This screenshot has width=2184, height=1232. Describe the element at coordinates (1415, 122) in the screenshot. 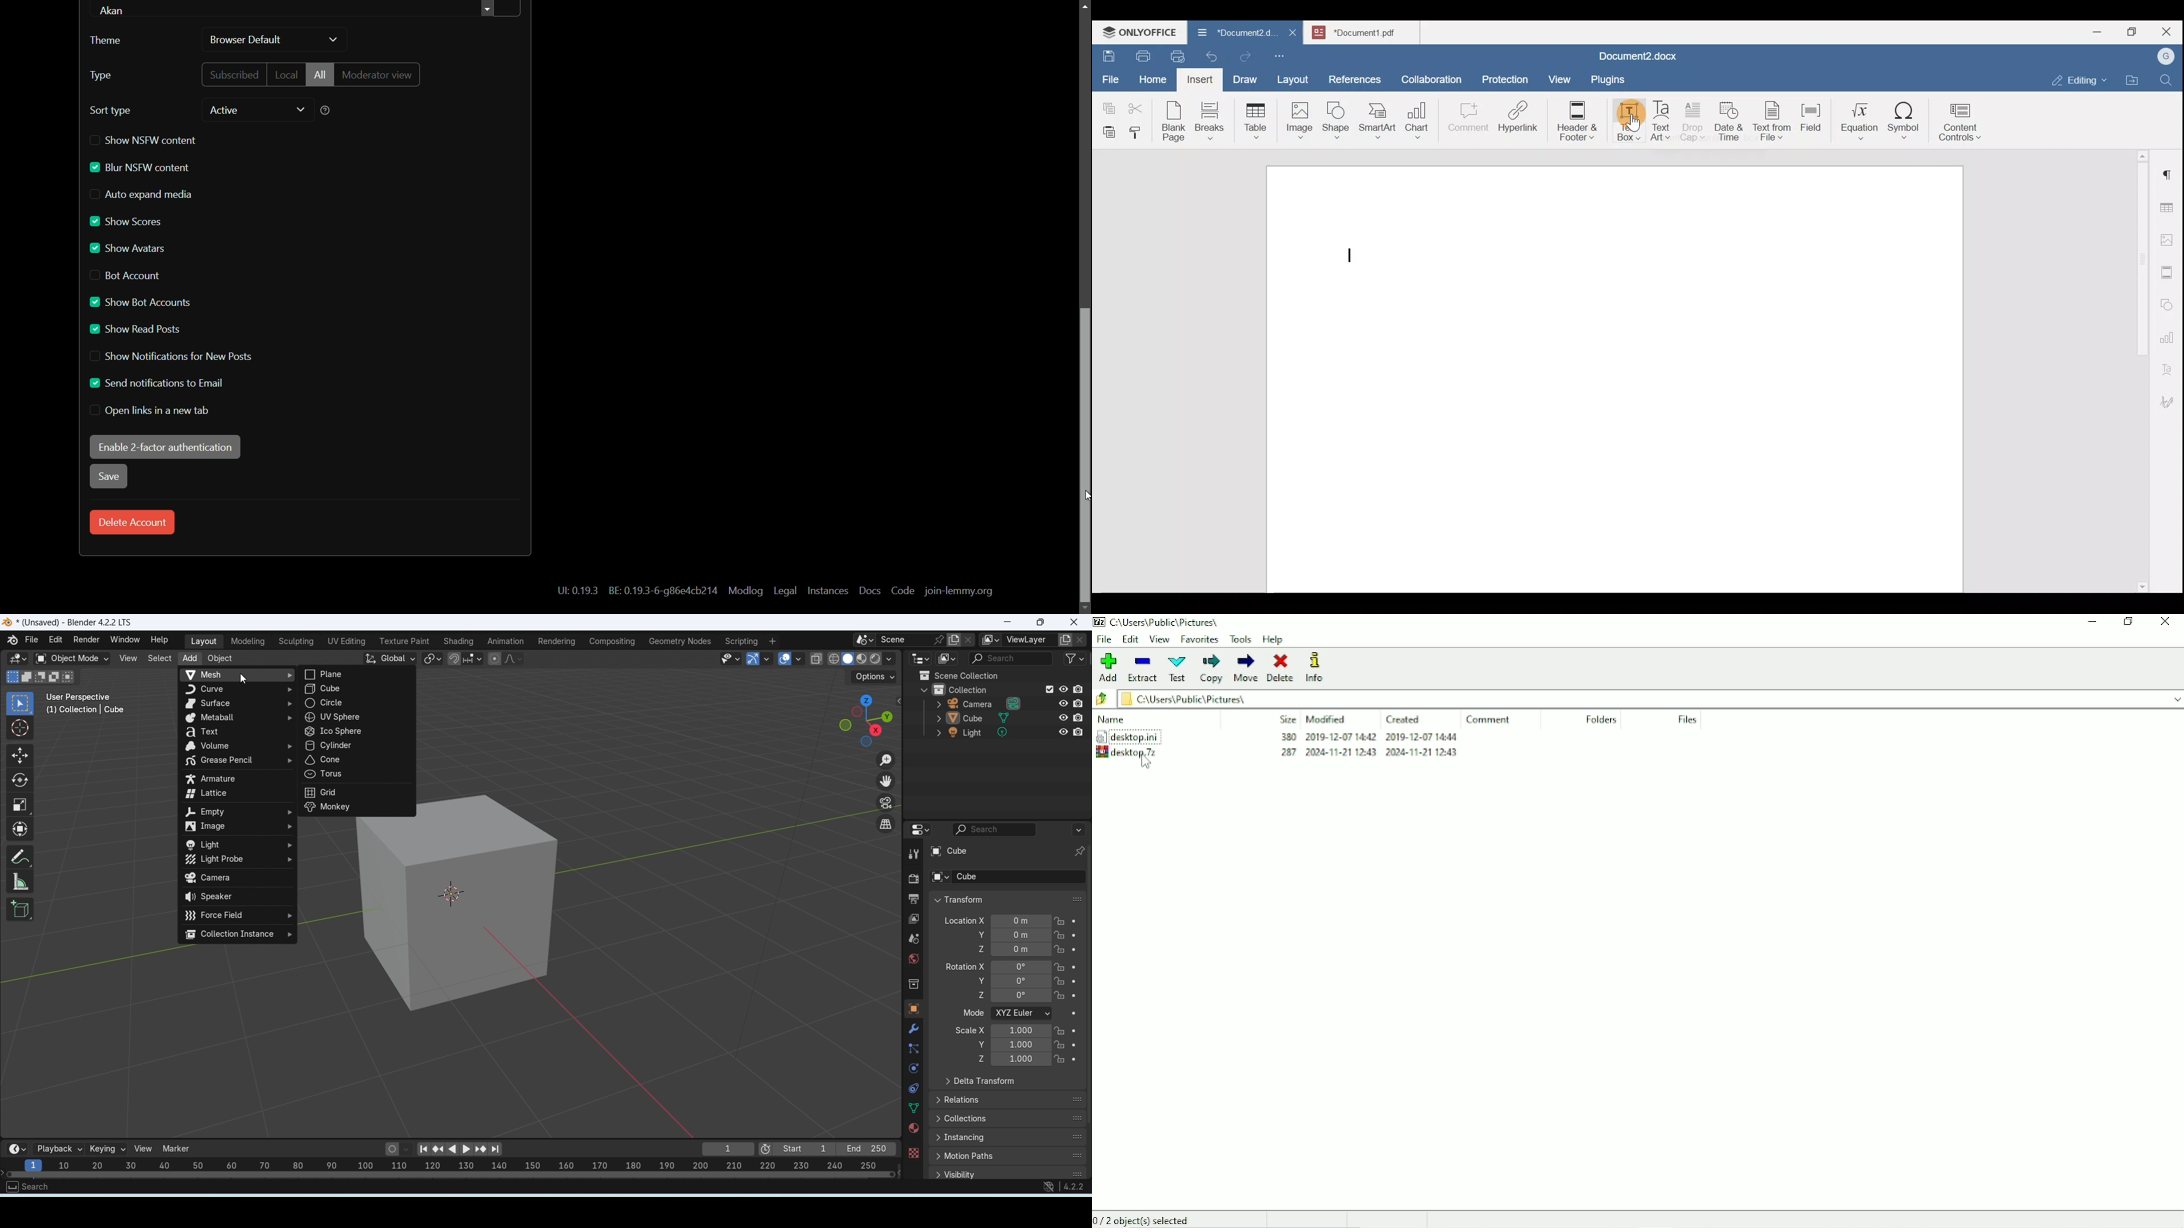

I see `Chart` at that location.